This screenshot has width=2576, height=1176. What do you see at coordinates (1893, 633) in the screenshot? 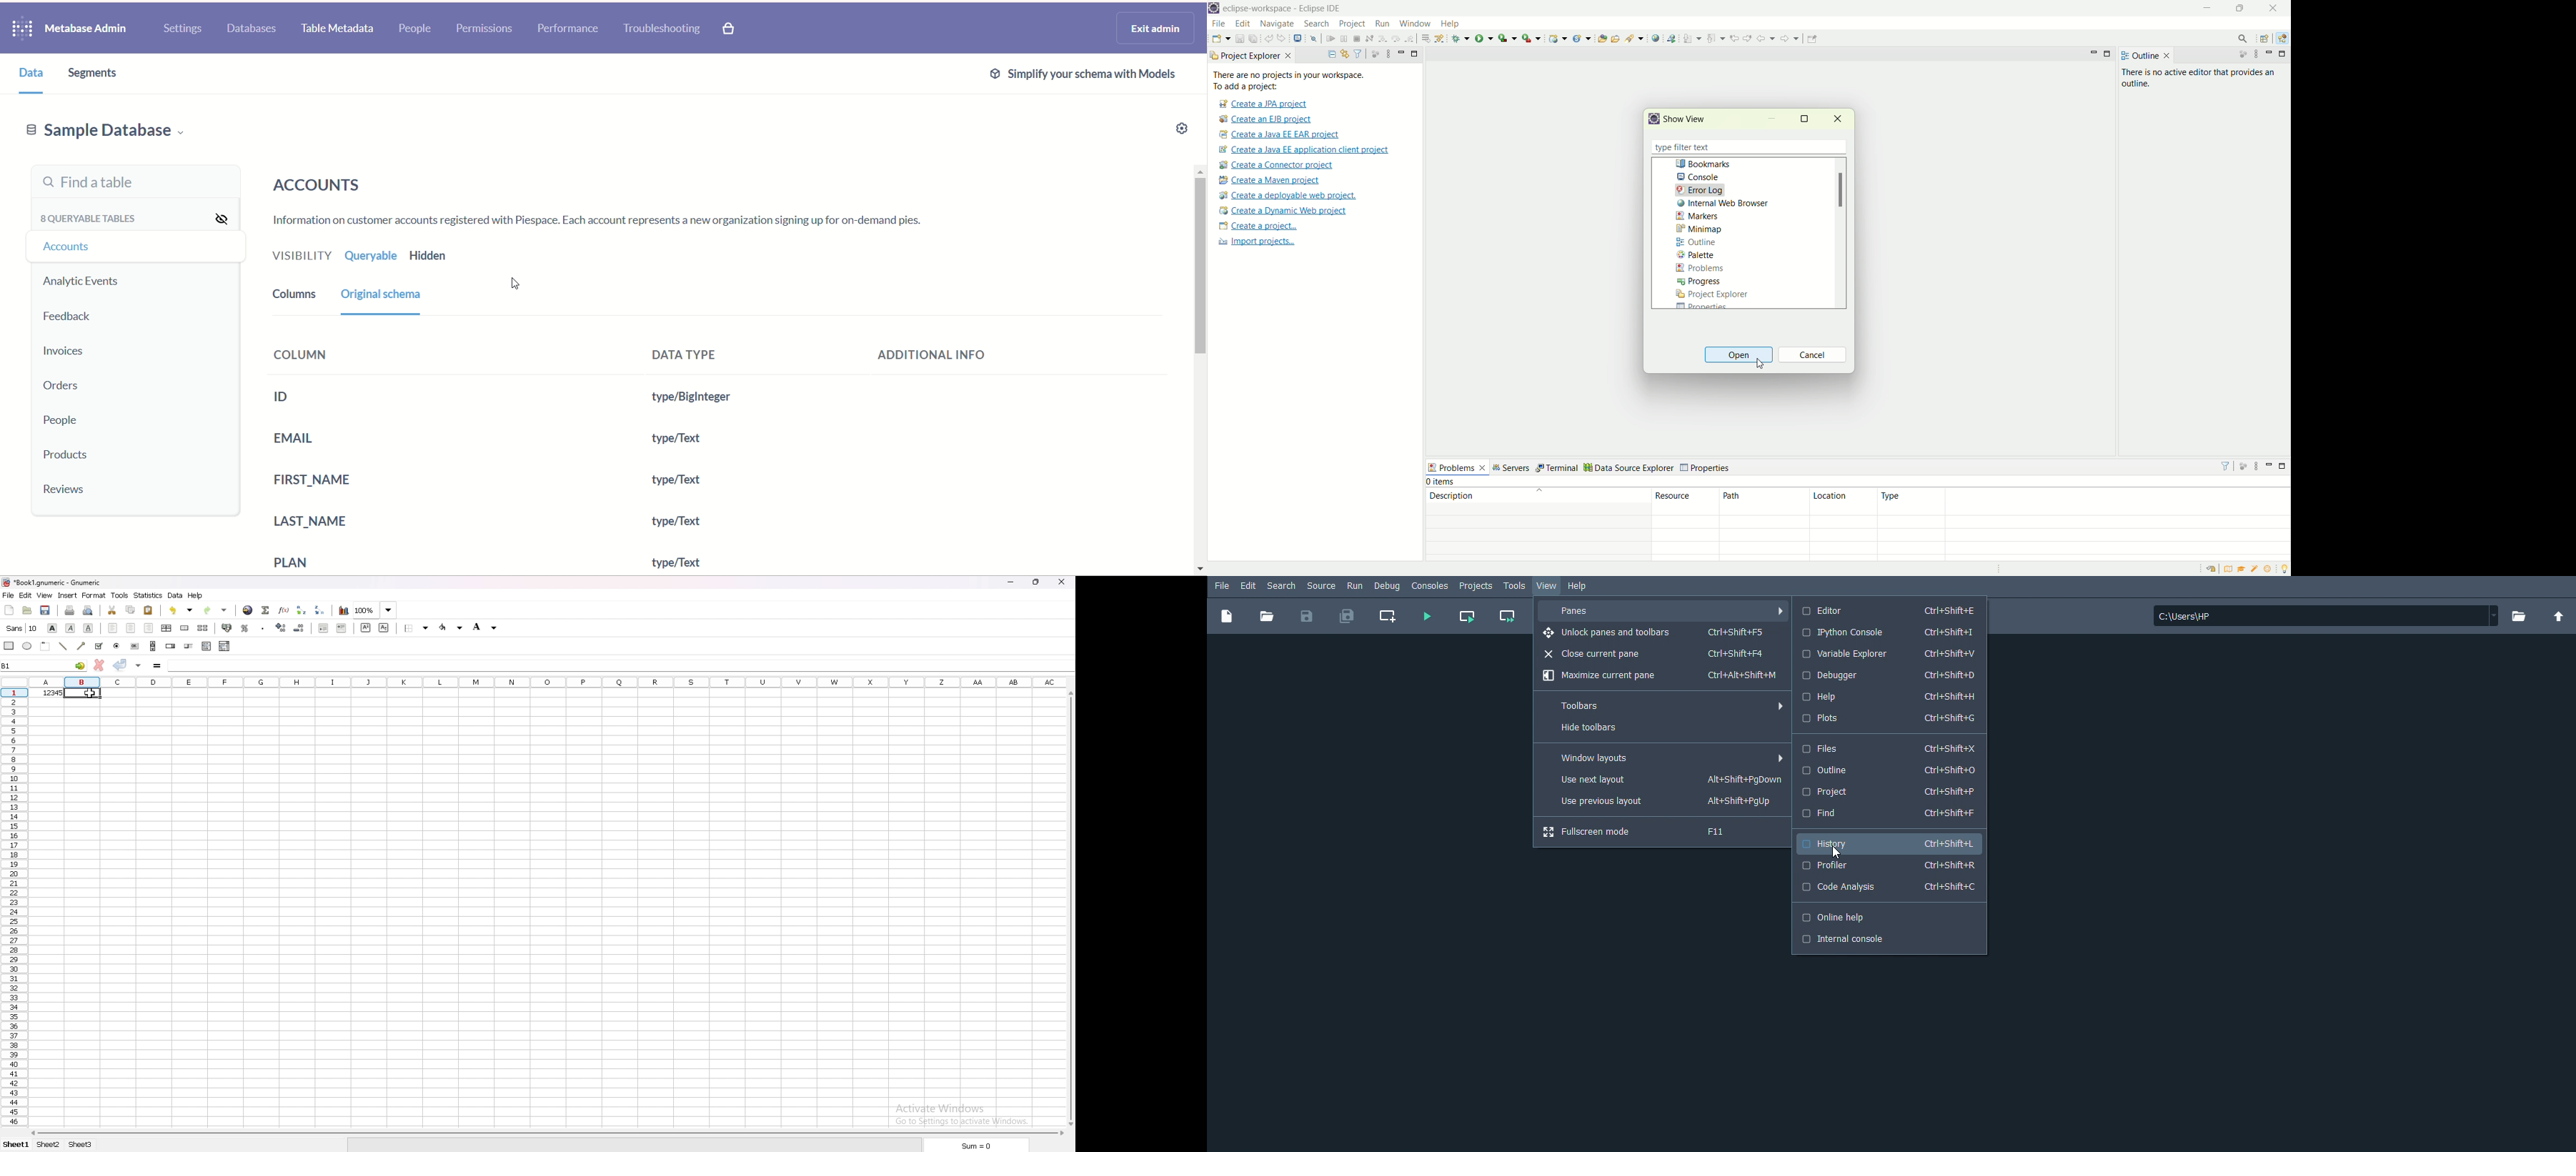
I see `IPython console` at bounding box center [1893, 633].